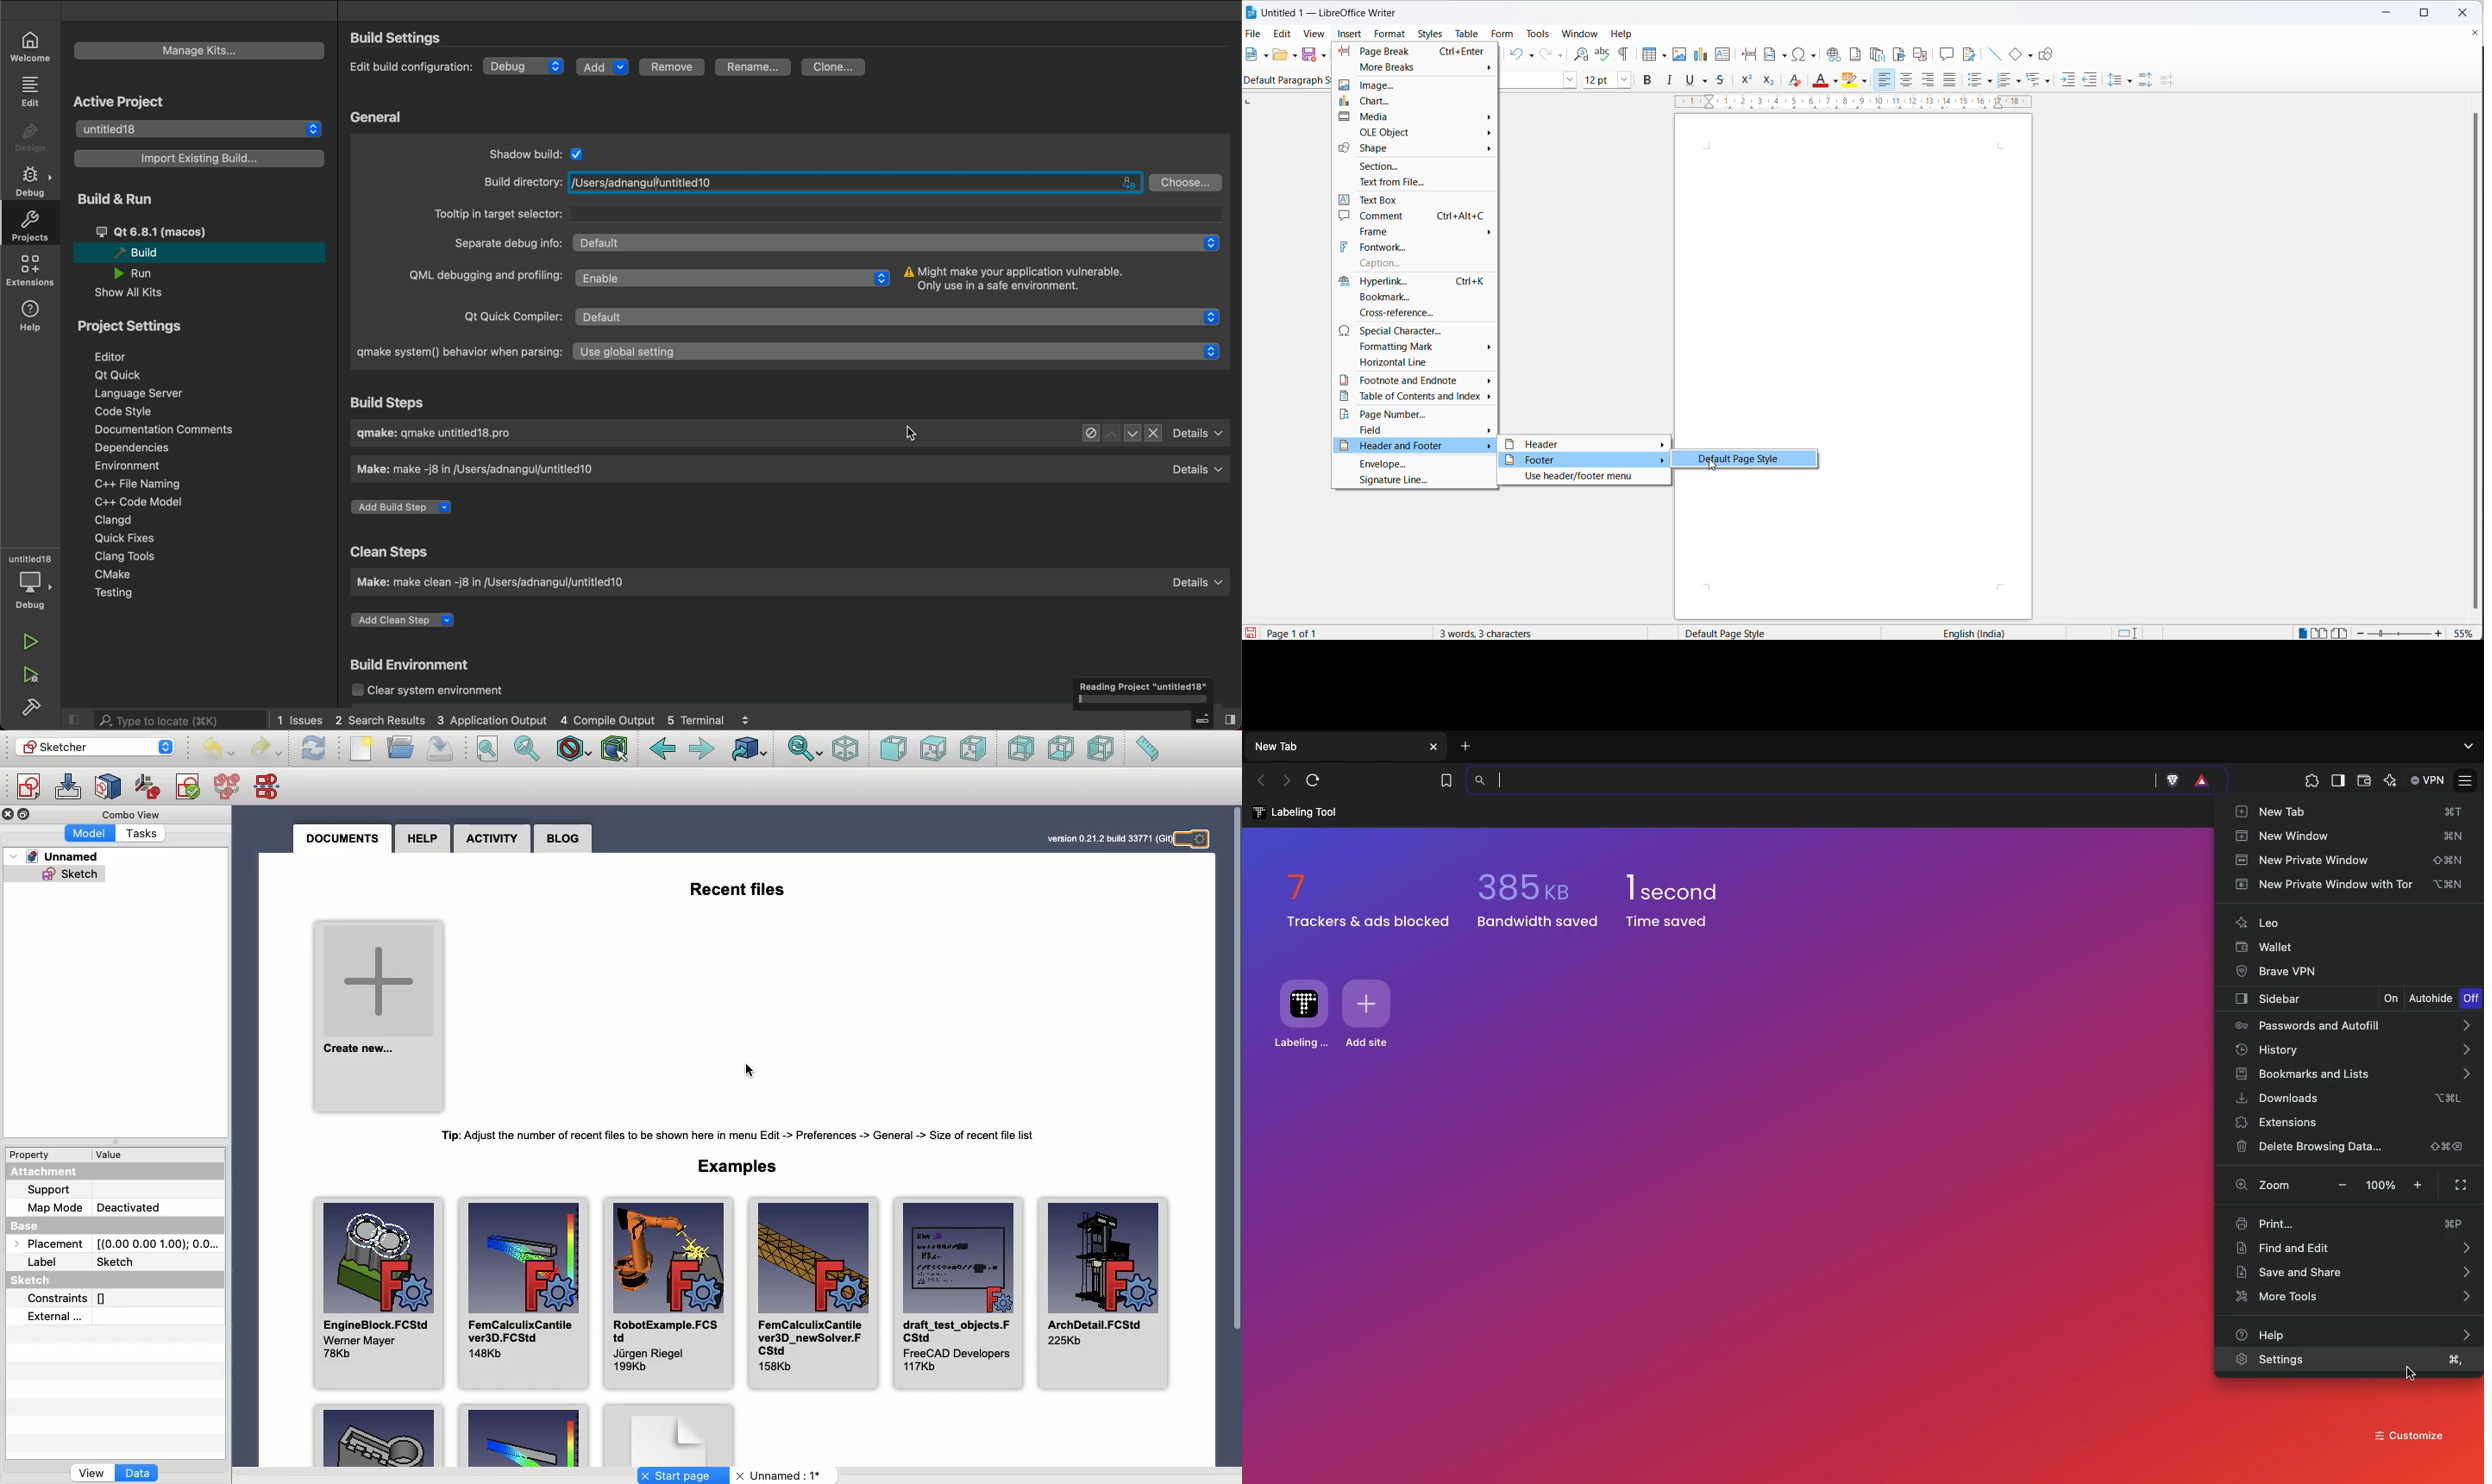 This screenshot has width=2492, height=1484. What do you see at coordinates (506, 318) in the screenshot?
I see `qt quick compiler` at bounding box center [506, 318].